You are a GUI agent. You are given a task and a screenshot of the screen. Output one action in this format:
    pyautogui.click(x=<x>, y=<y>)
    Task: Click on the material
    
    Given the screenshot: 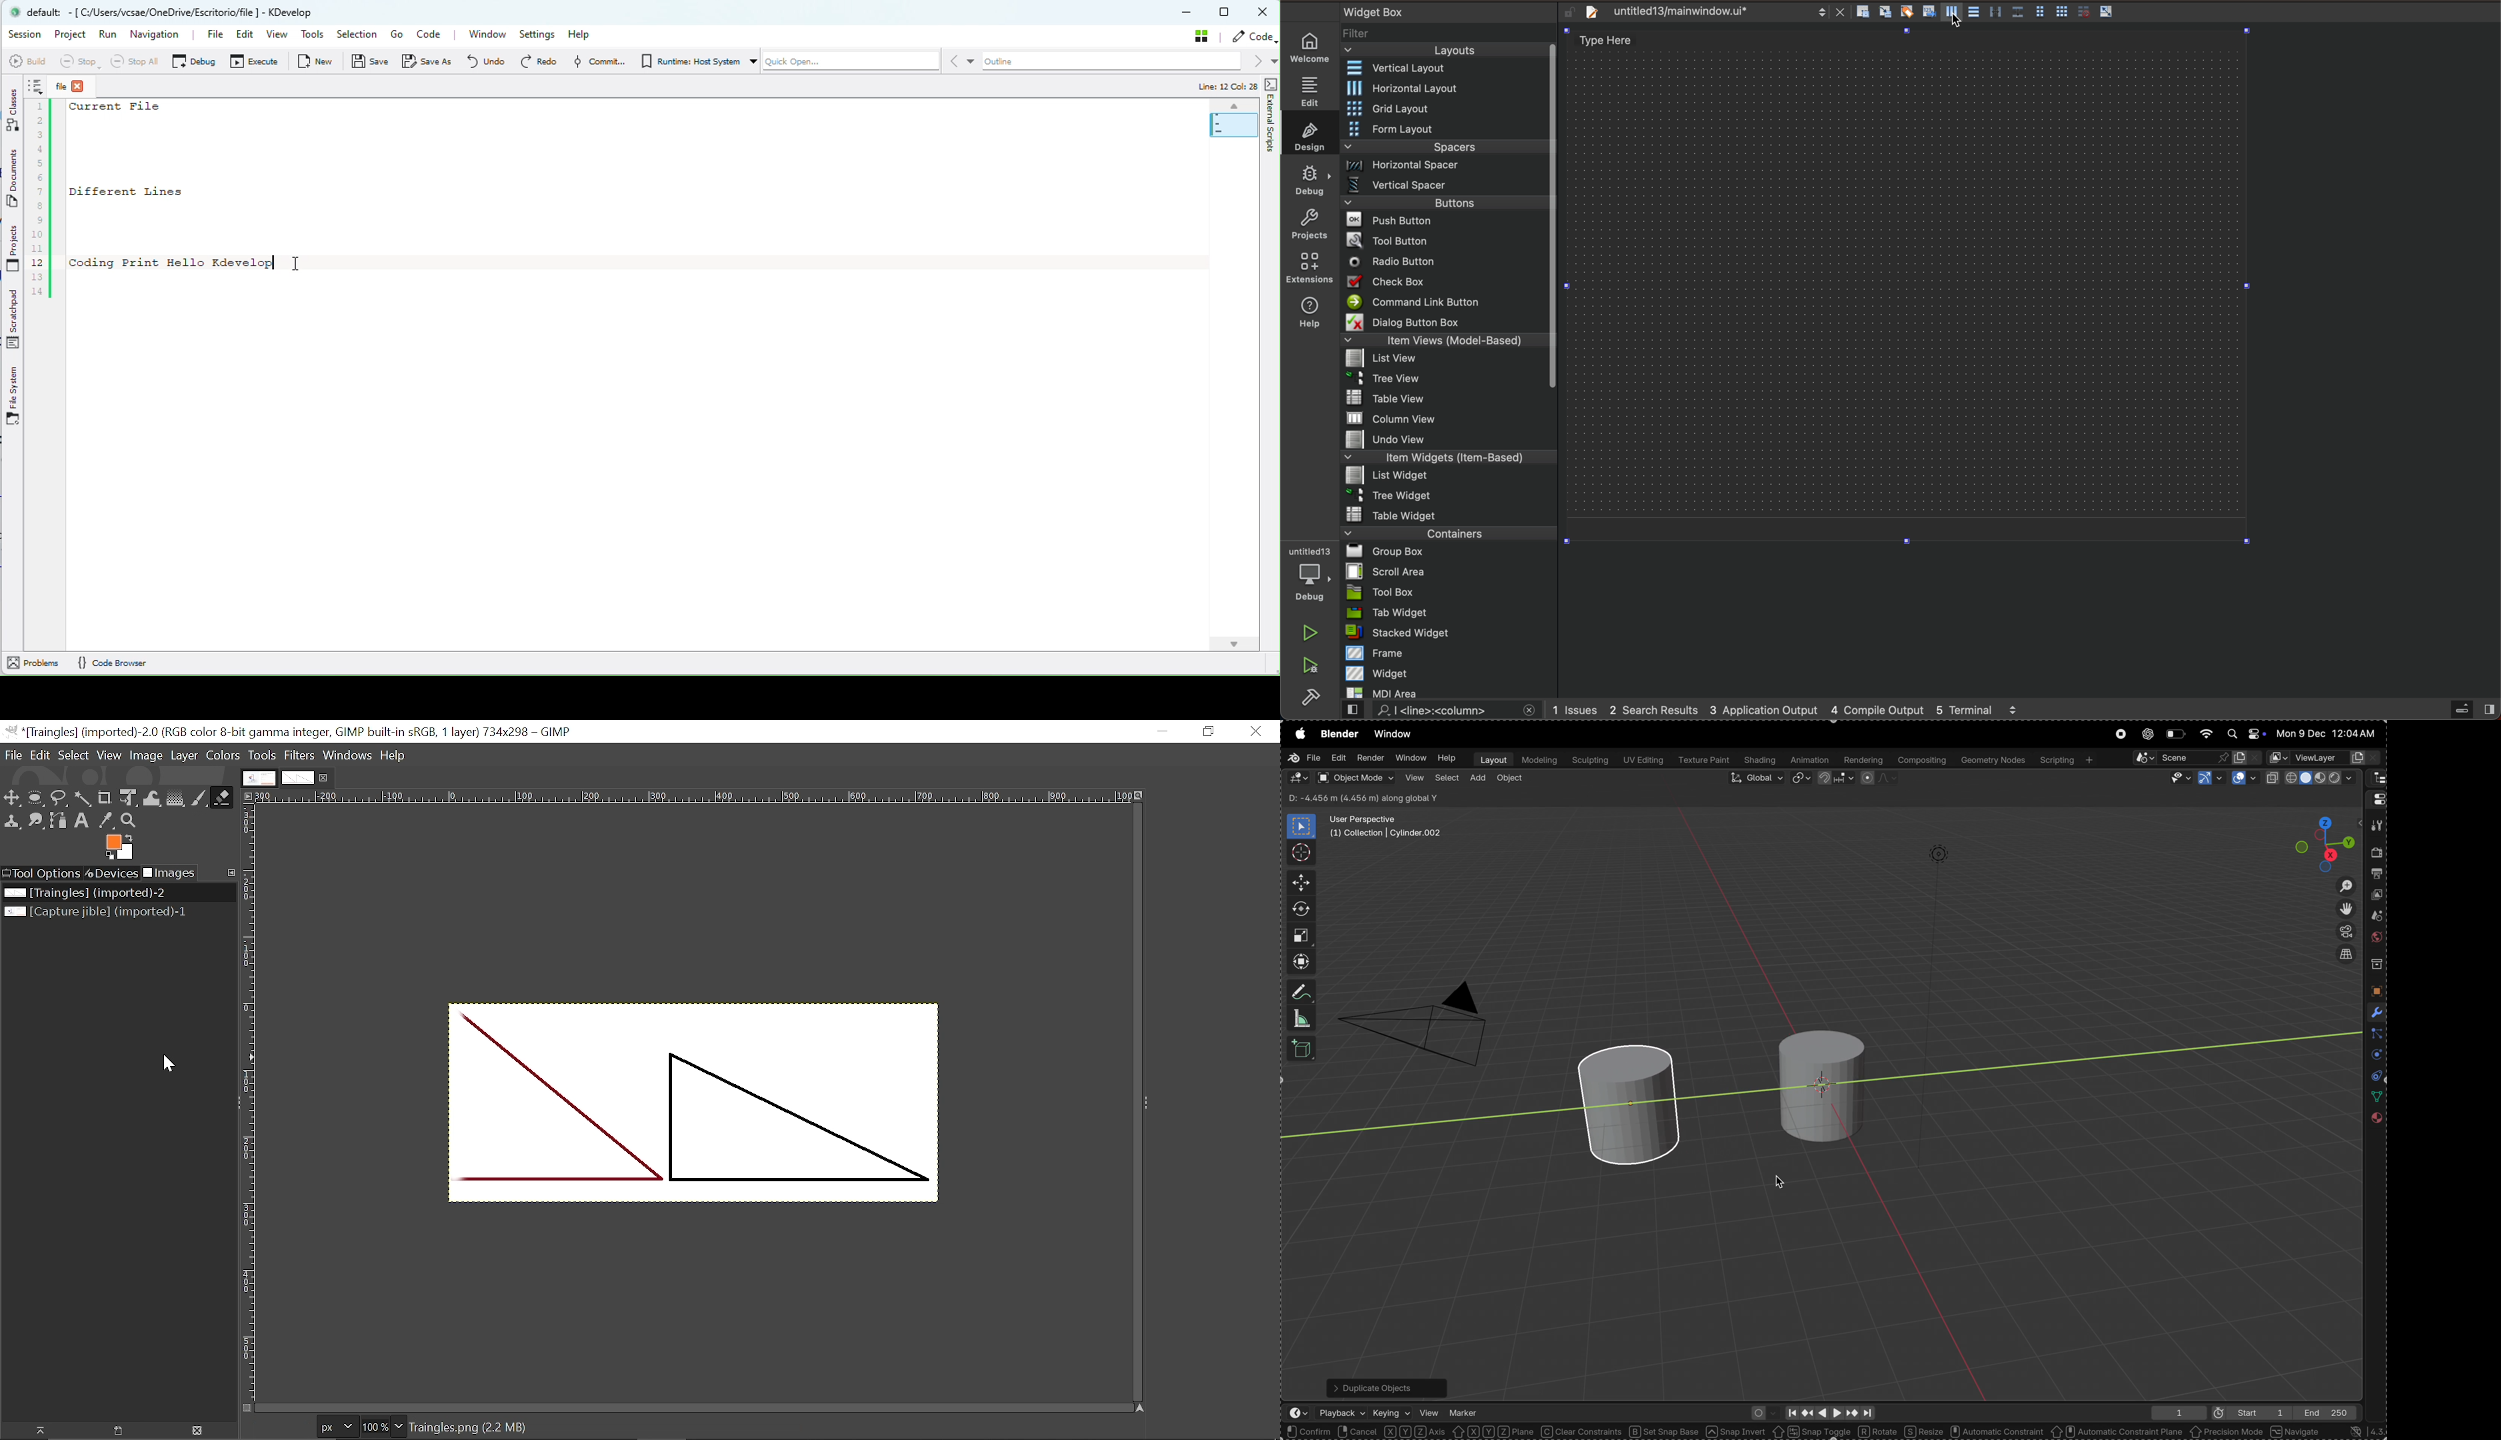 What is the action you would take?
    pyautogui.click(x=2375, y=1121)
    